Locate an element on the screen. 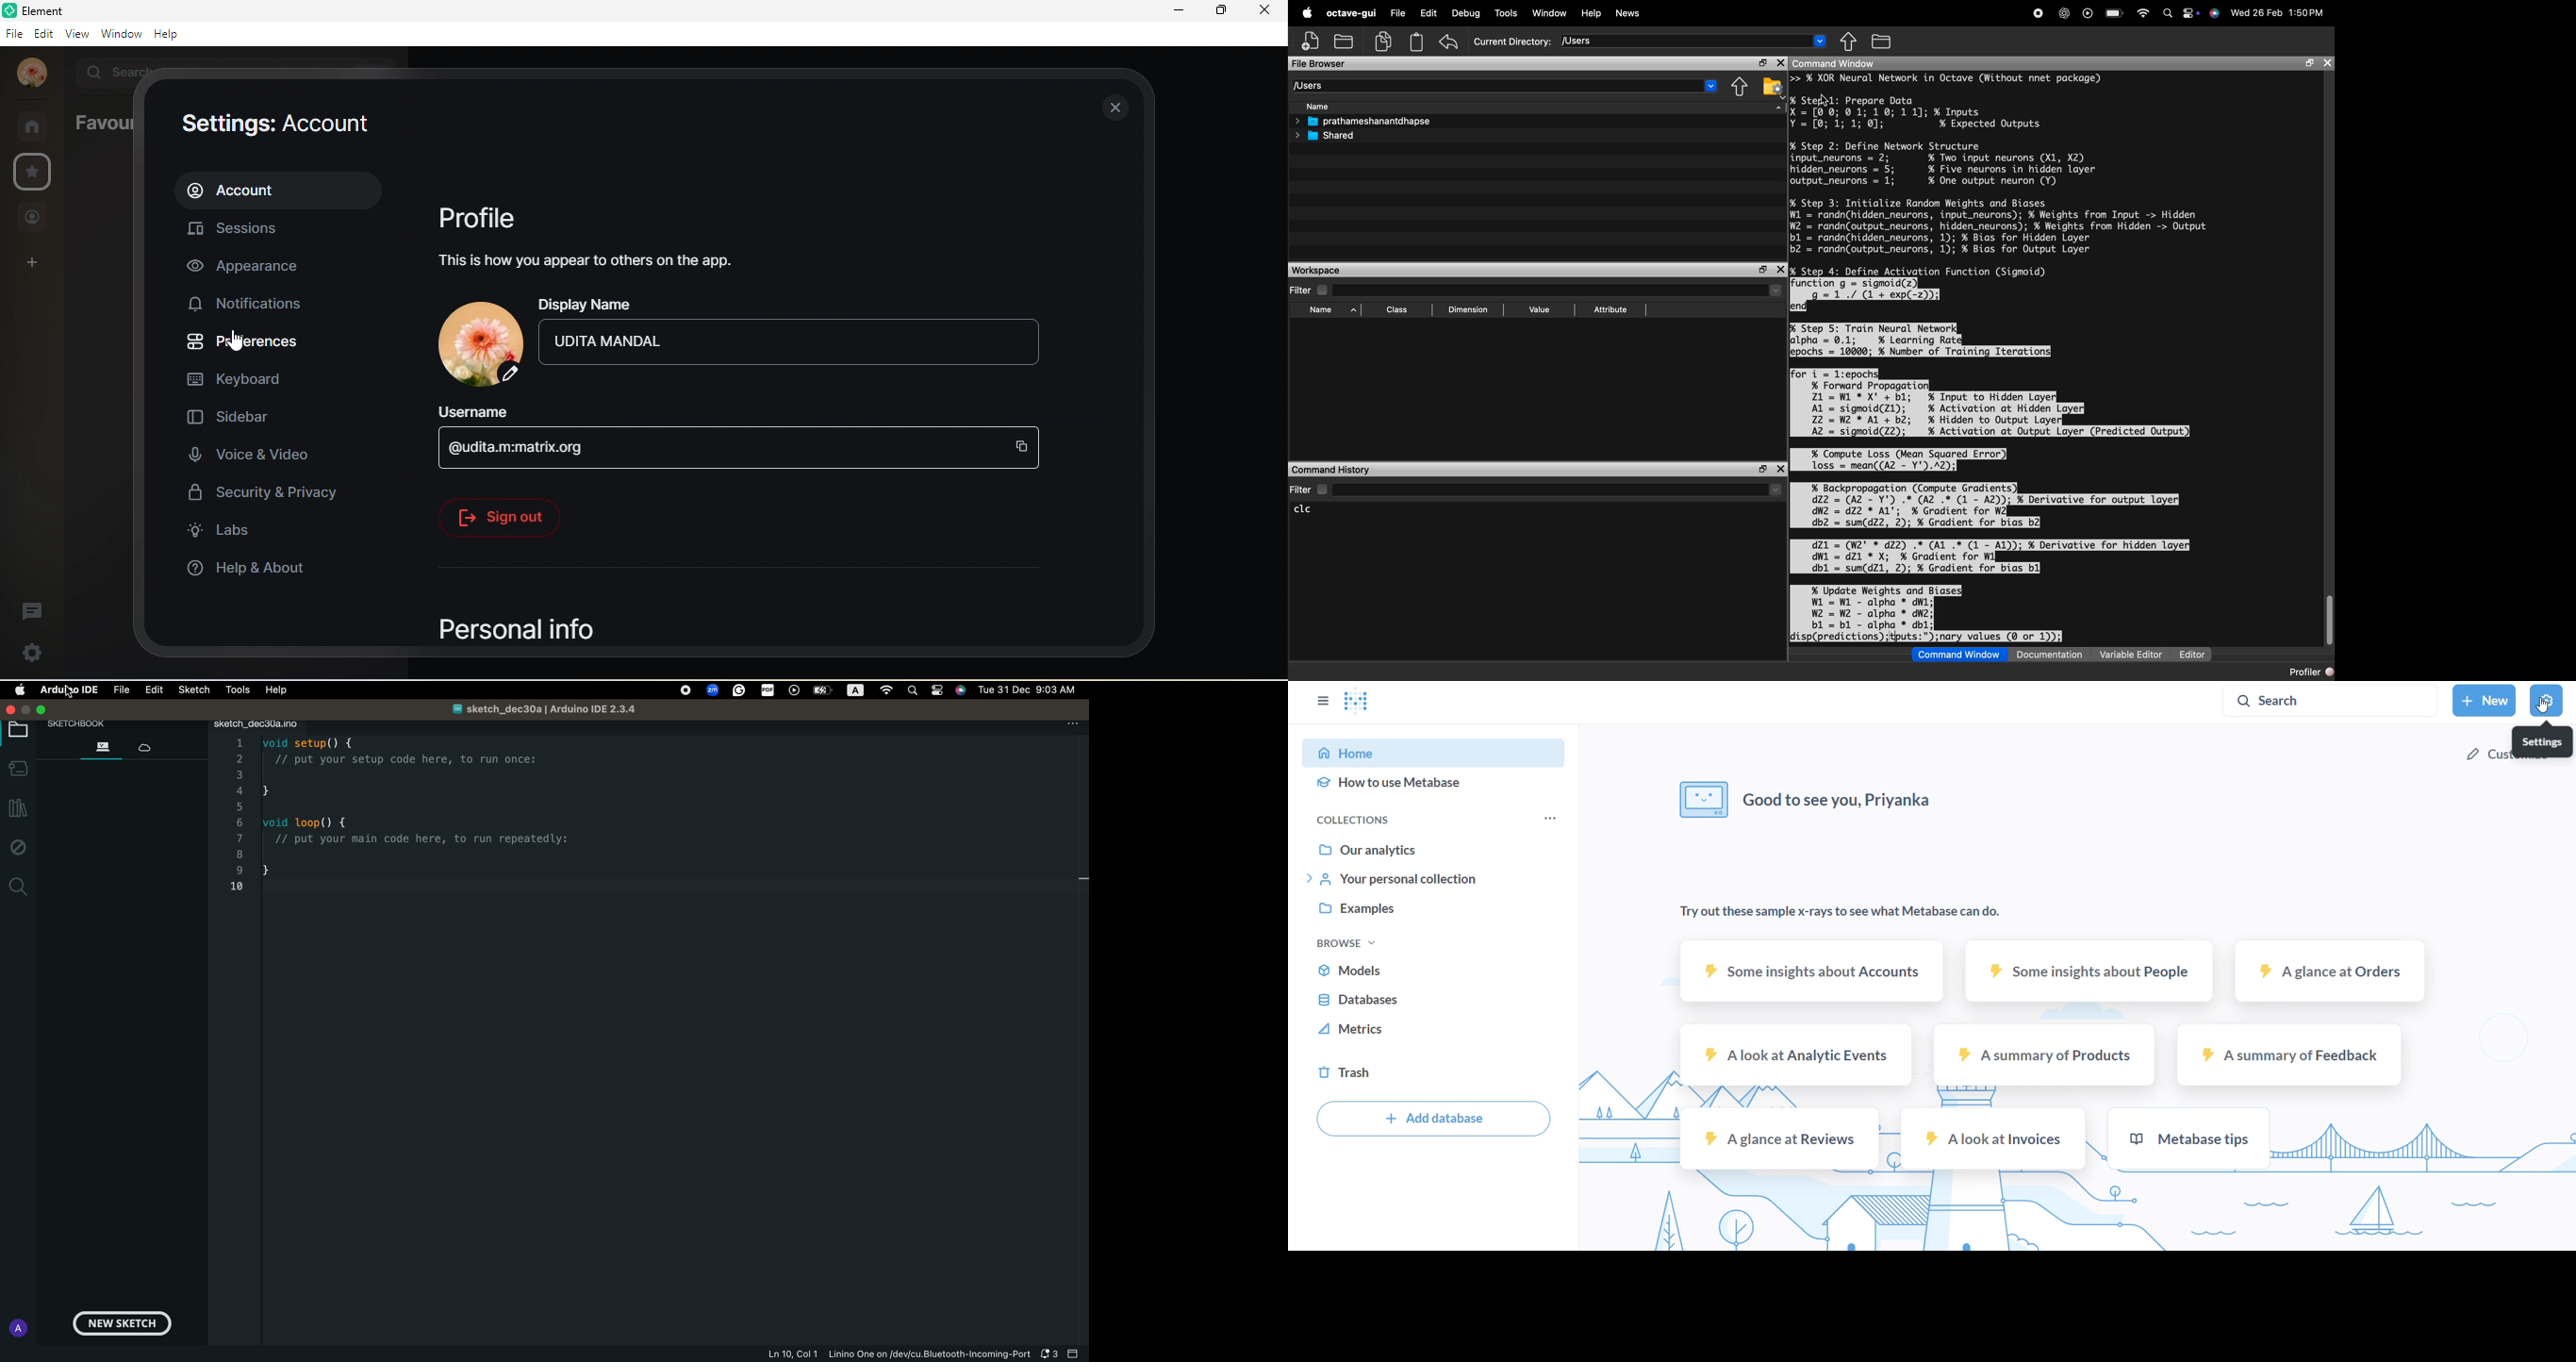 The height and width of the screenshot is (1372, 2576). display name is located at coordinates (794, 302).